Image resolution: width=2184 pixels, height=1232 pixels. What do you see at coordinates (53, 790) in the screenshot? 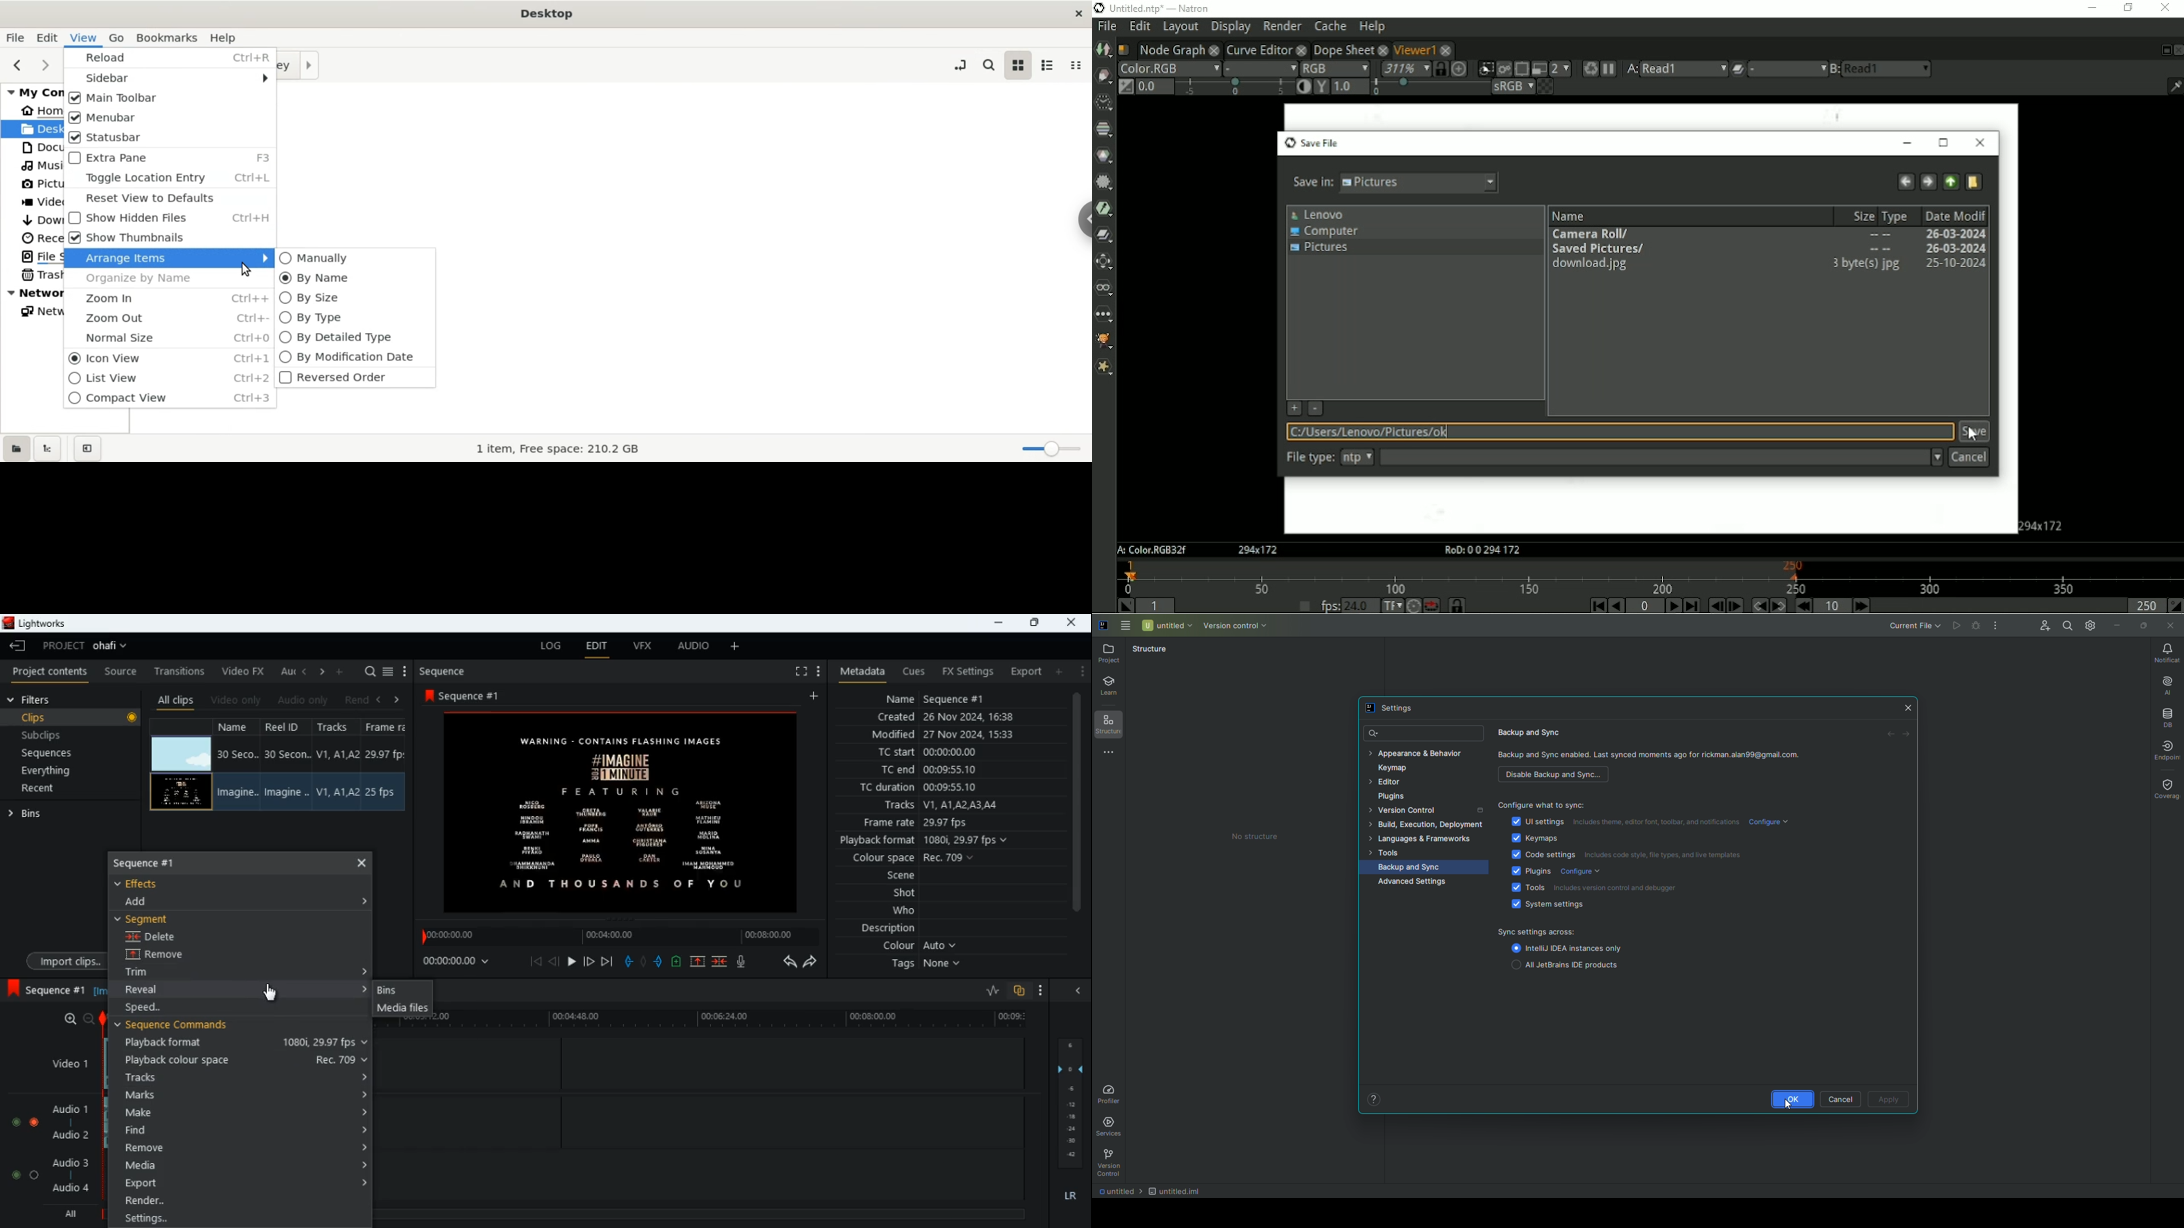
I see `recent` at bounding box center [53, 790].